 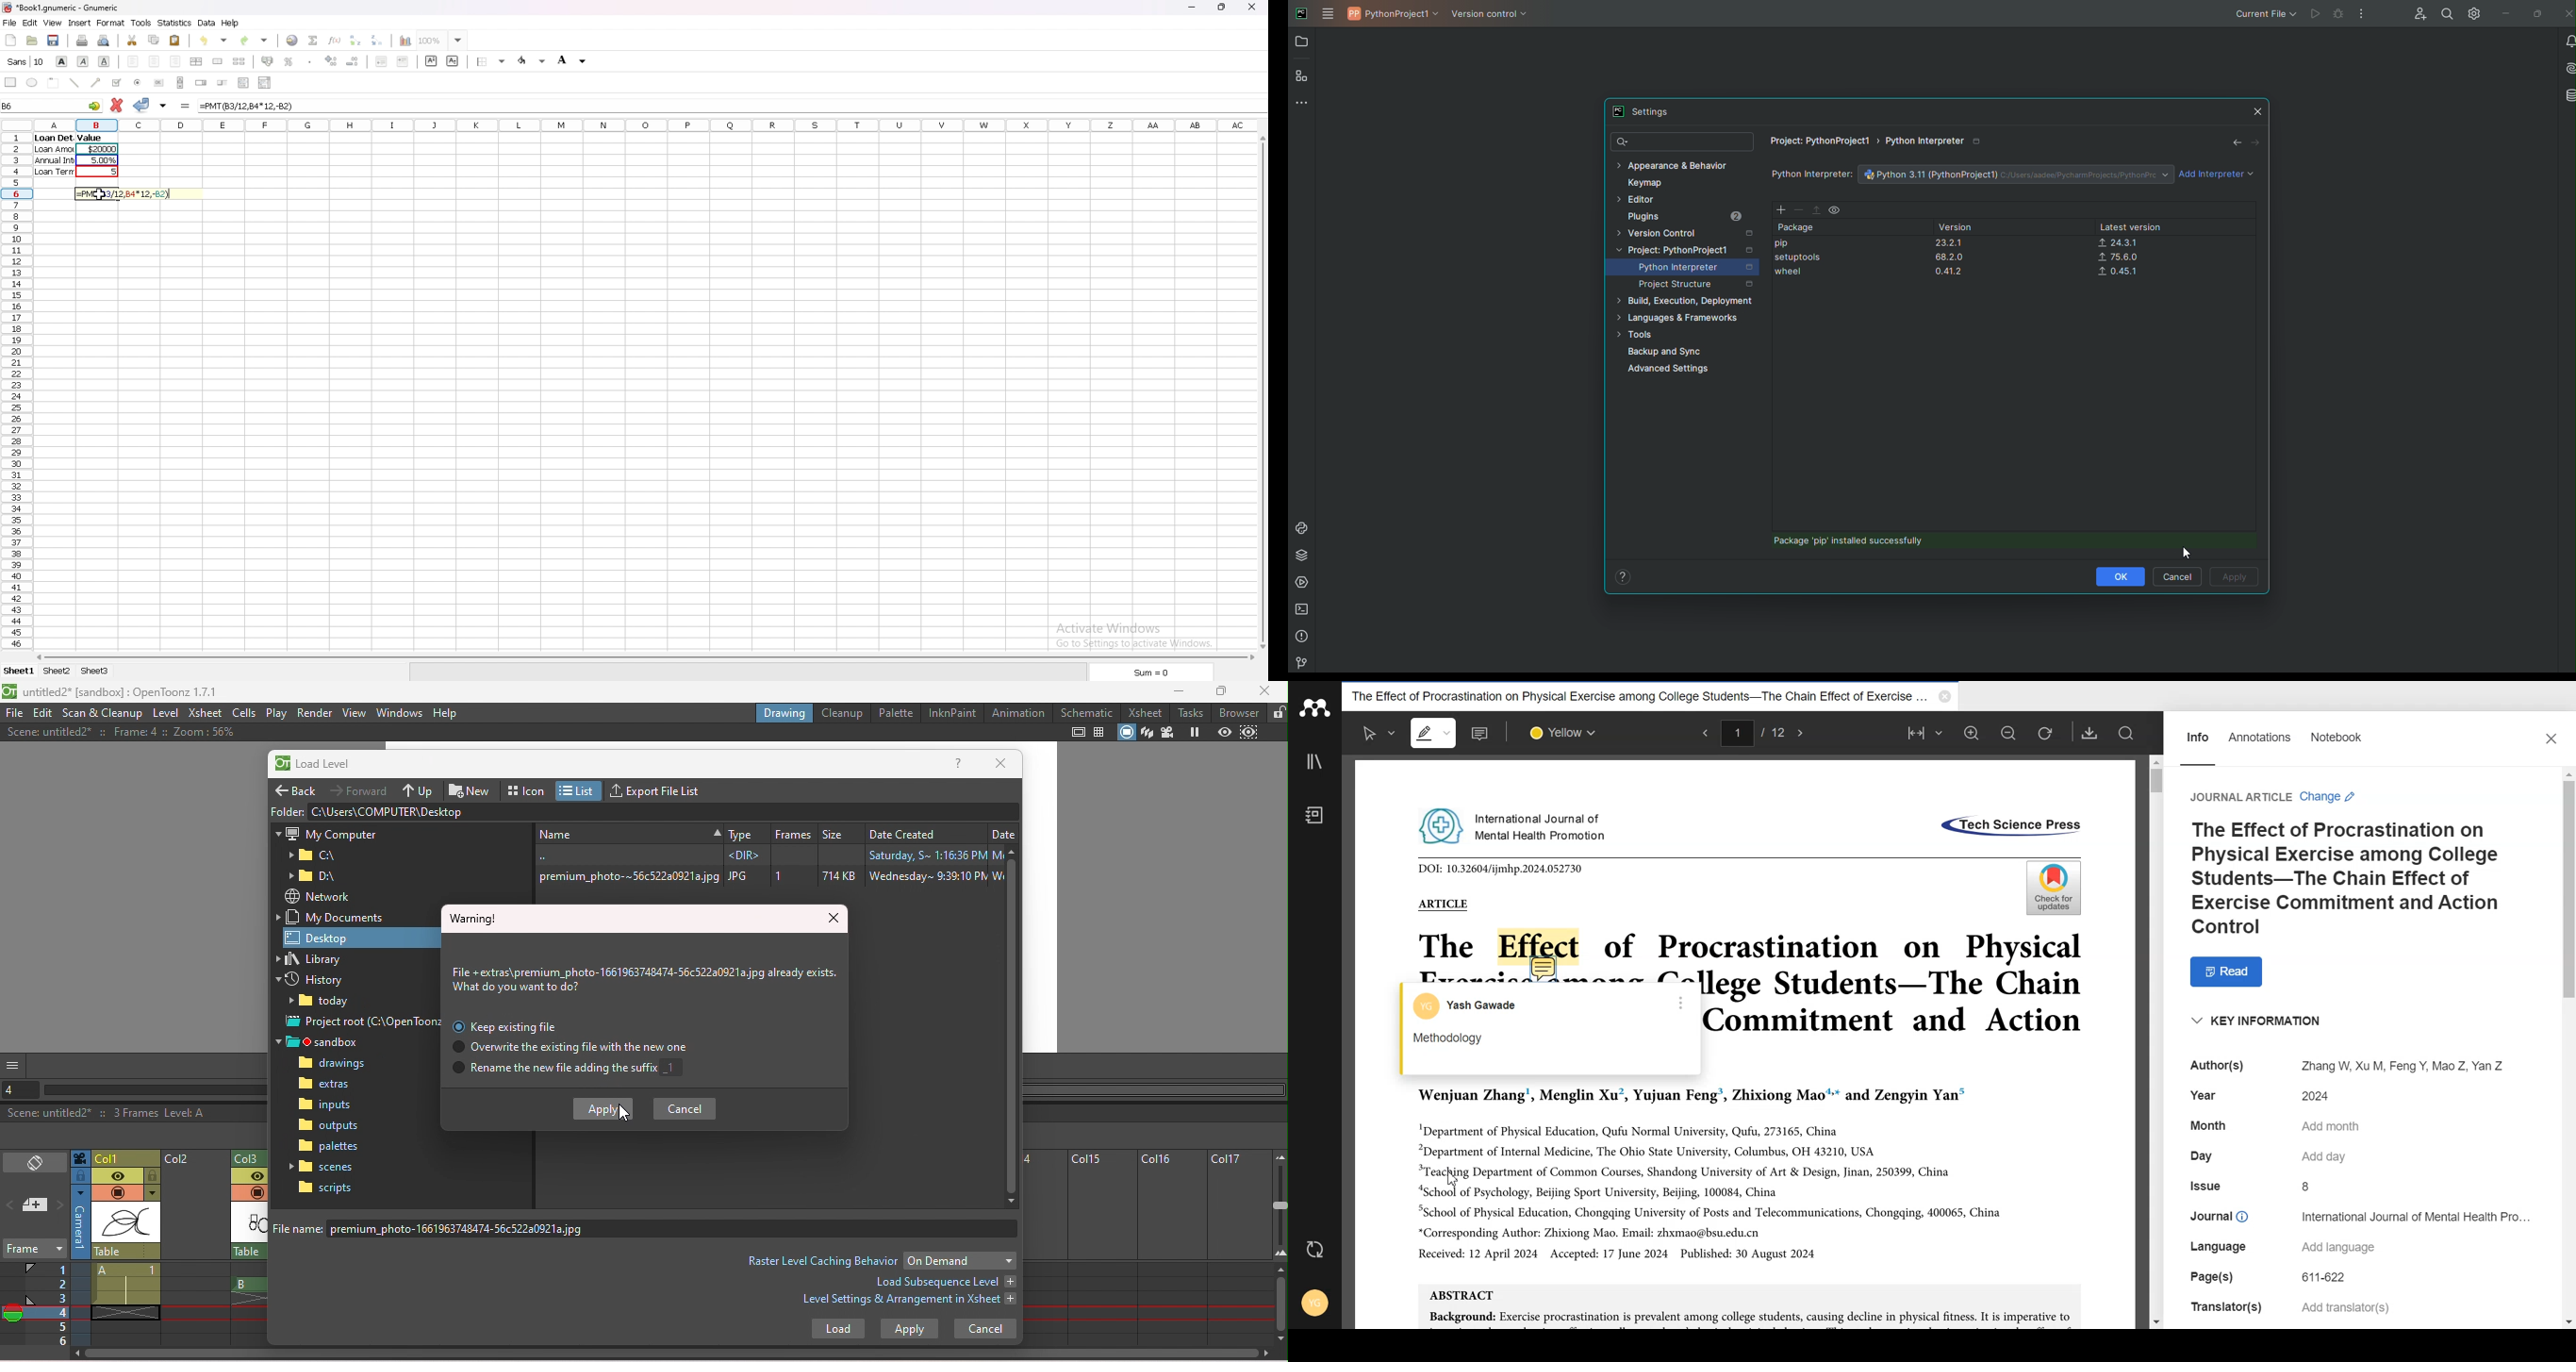 I want to click on Xsheet, so click(x=205, y=714).